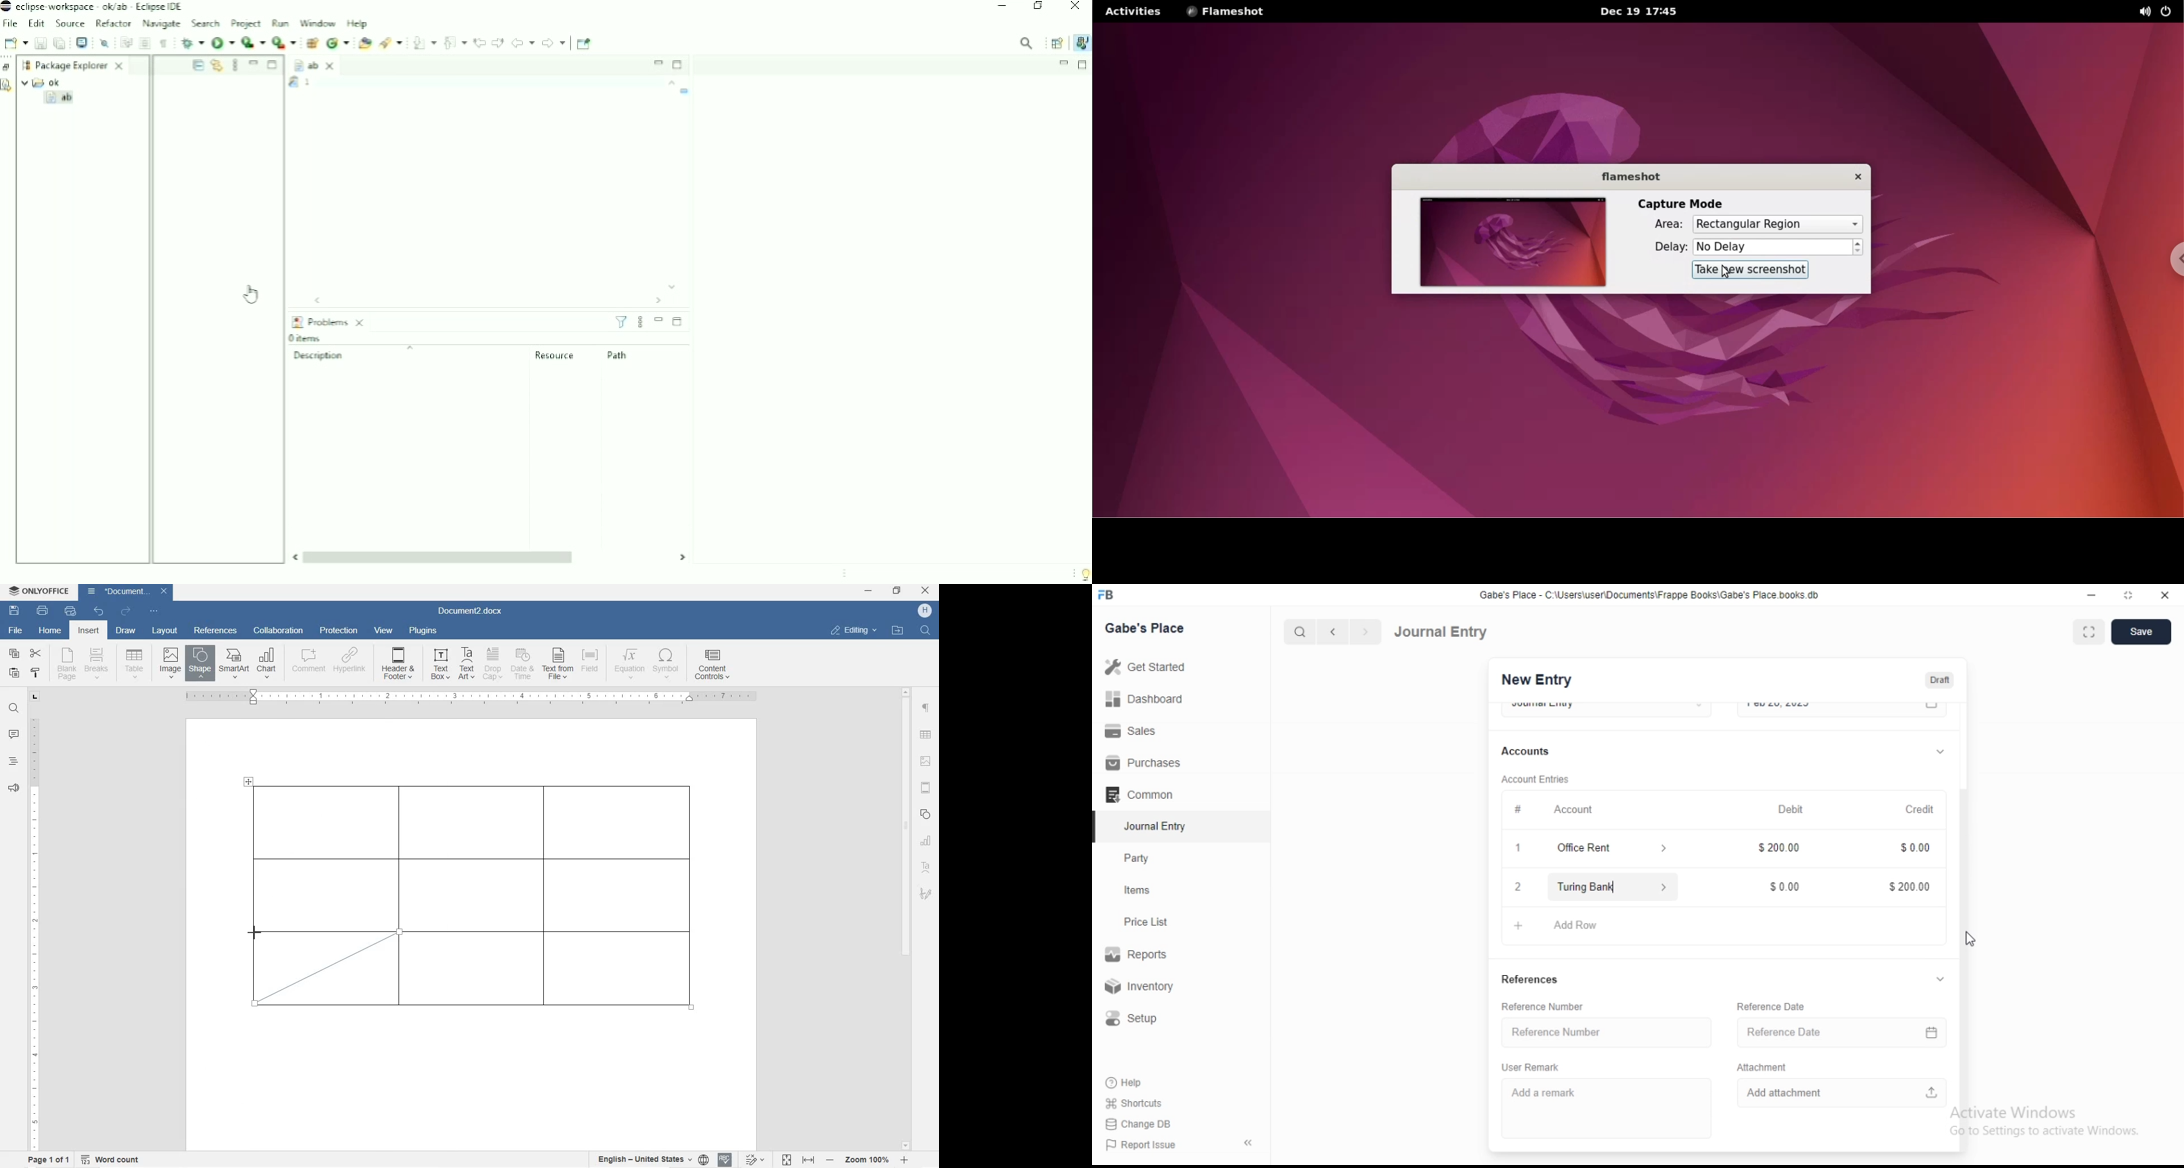 This screenshot has width=2184, height=1176. I want to click on Gabe's Place, so click(1147, 628).